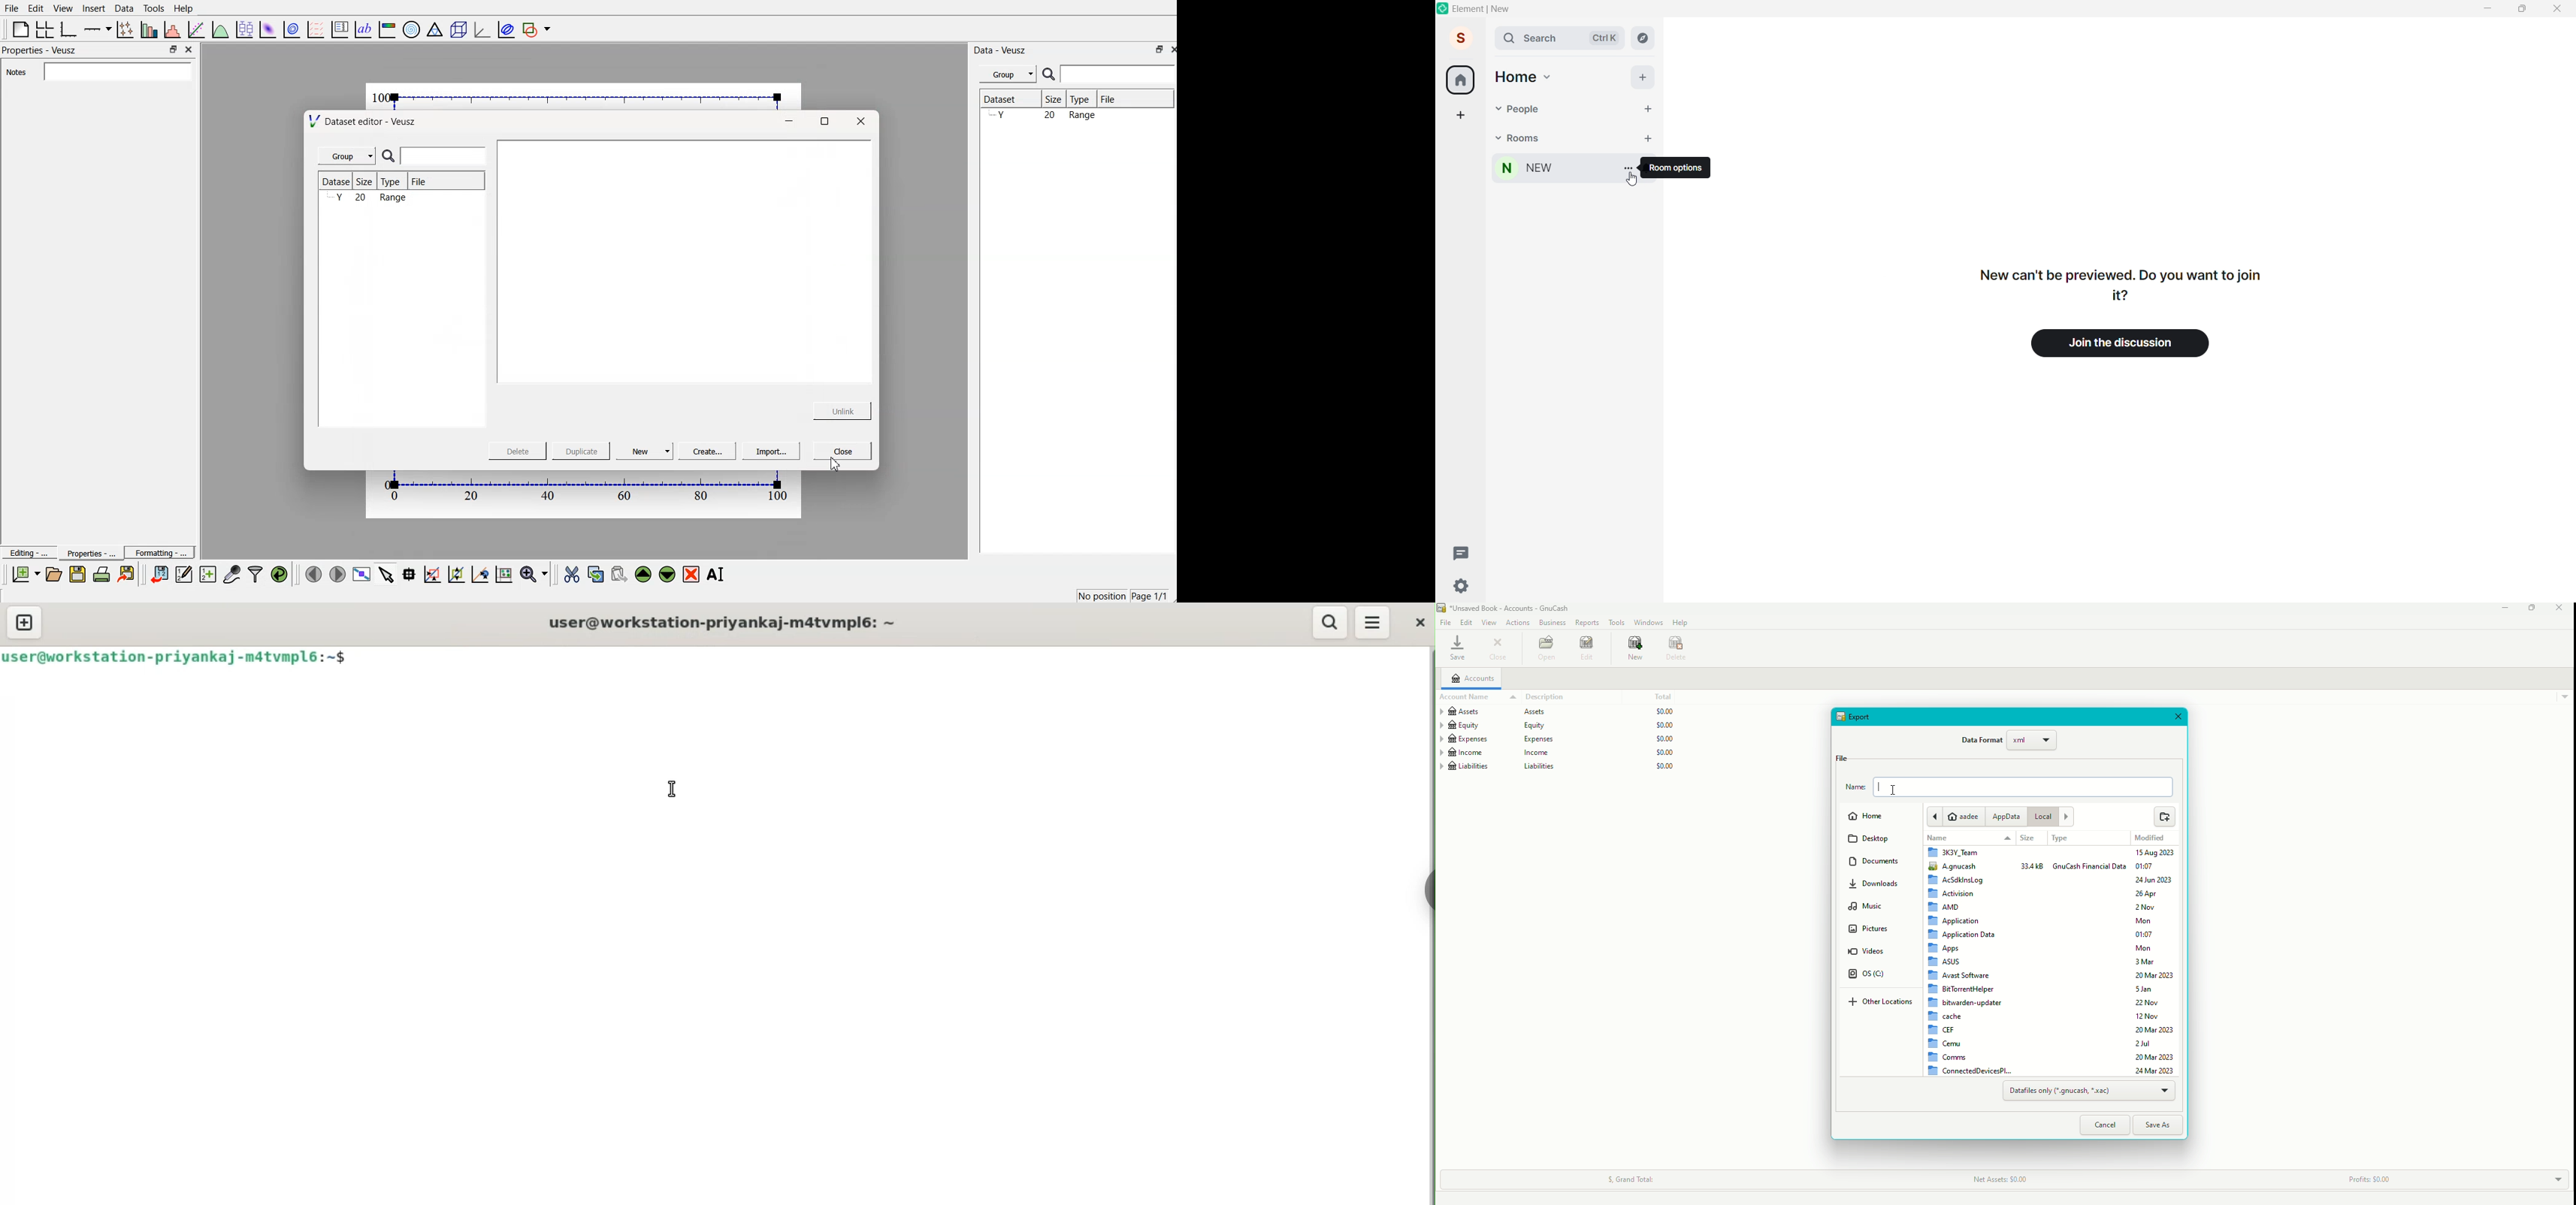 This screenshot has width=2576, height=1232. Describe the element at coordinates (2033, 866) in the screenshot. I see `33.4 KB` at that location.